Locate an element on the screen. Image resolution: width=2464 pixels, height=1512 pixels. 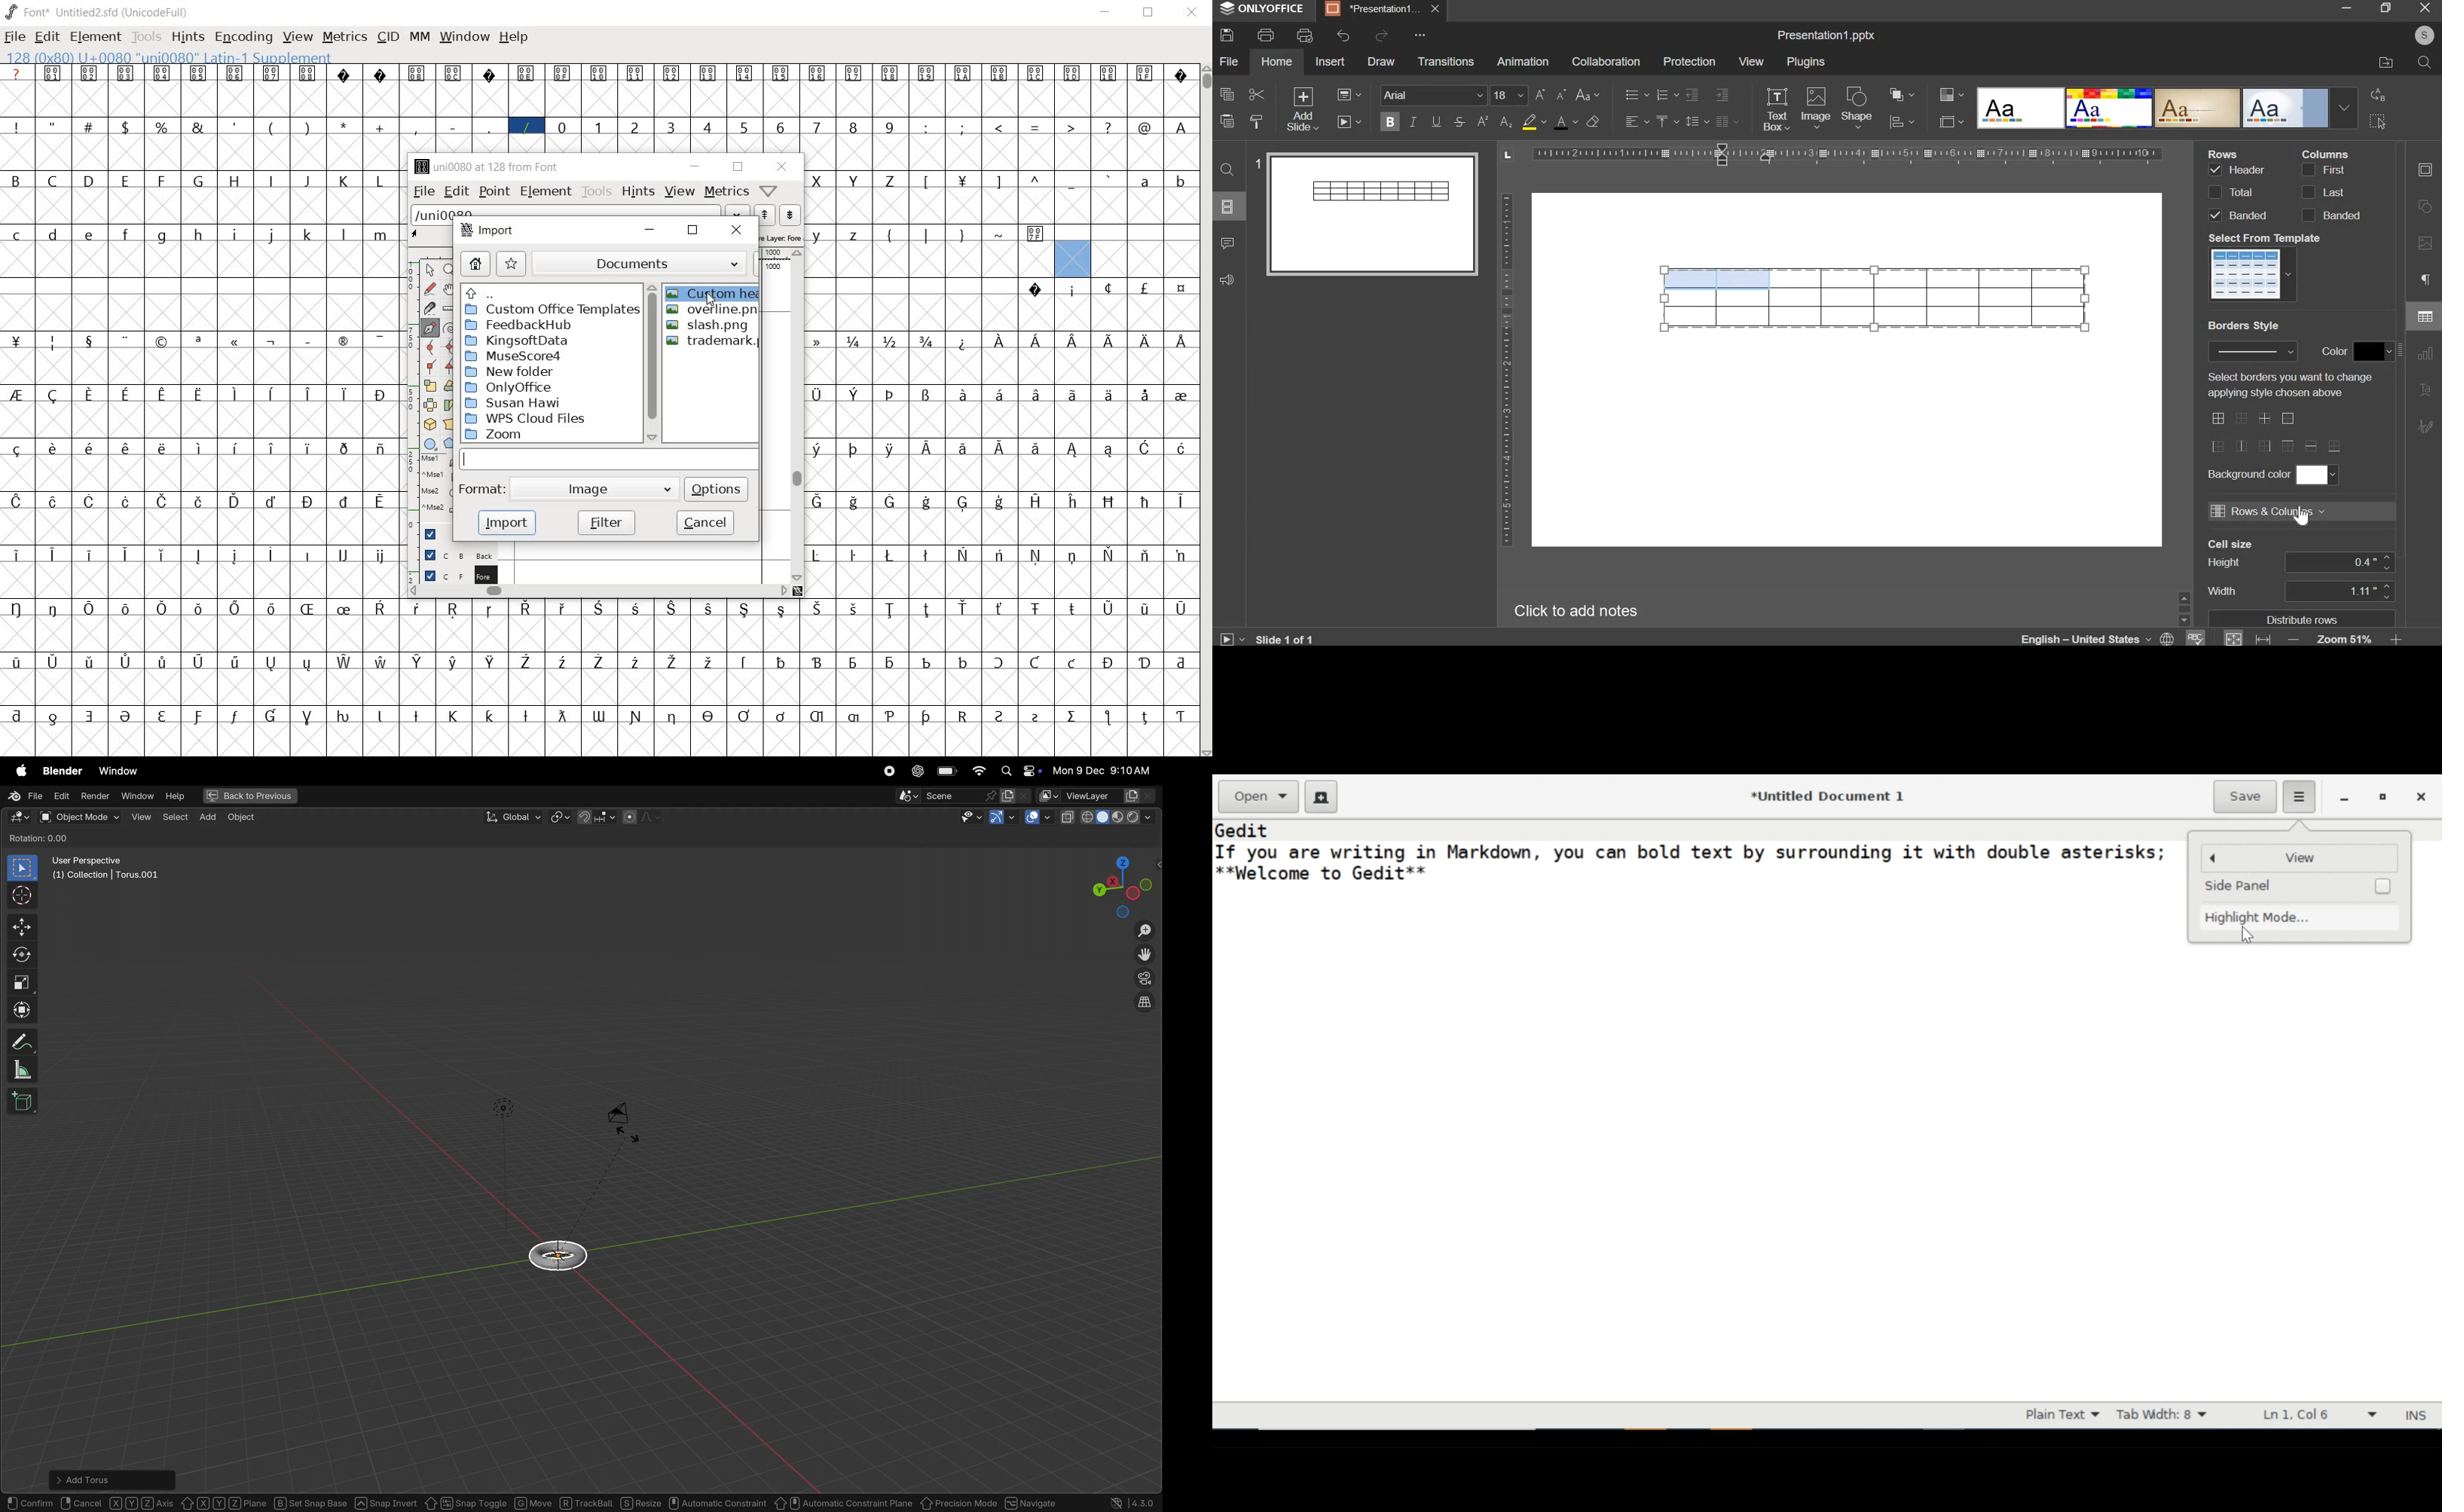
hints is located at coordinates (636, 191).